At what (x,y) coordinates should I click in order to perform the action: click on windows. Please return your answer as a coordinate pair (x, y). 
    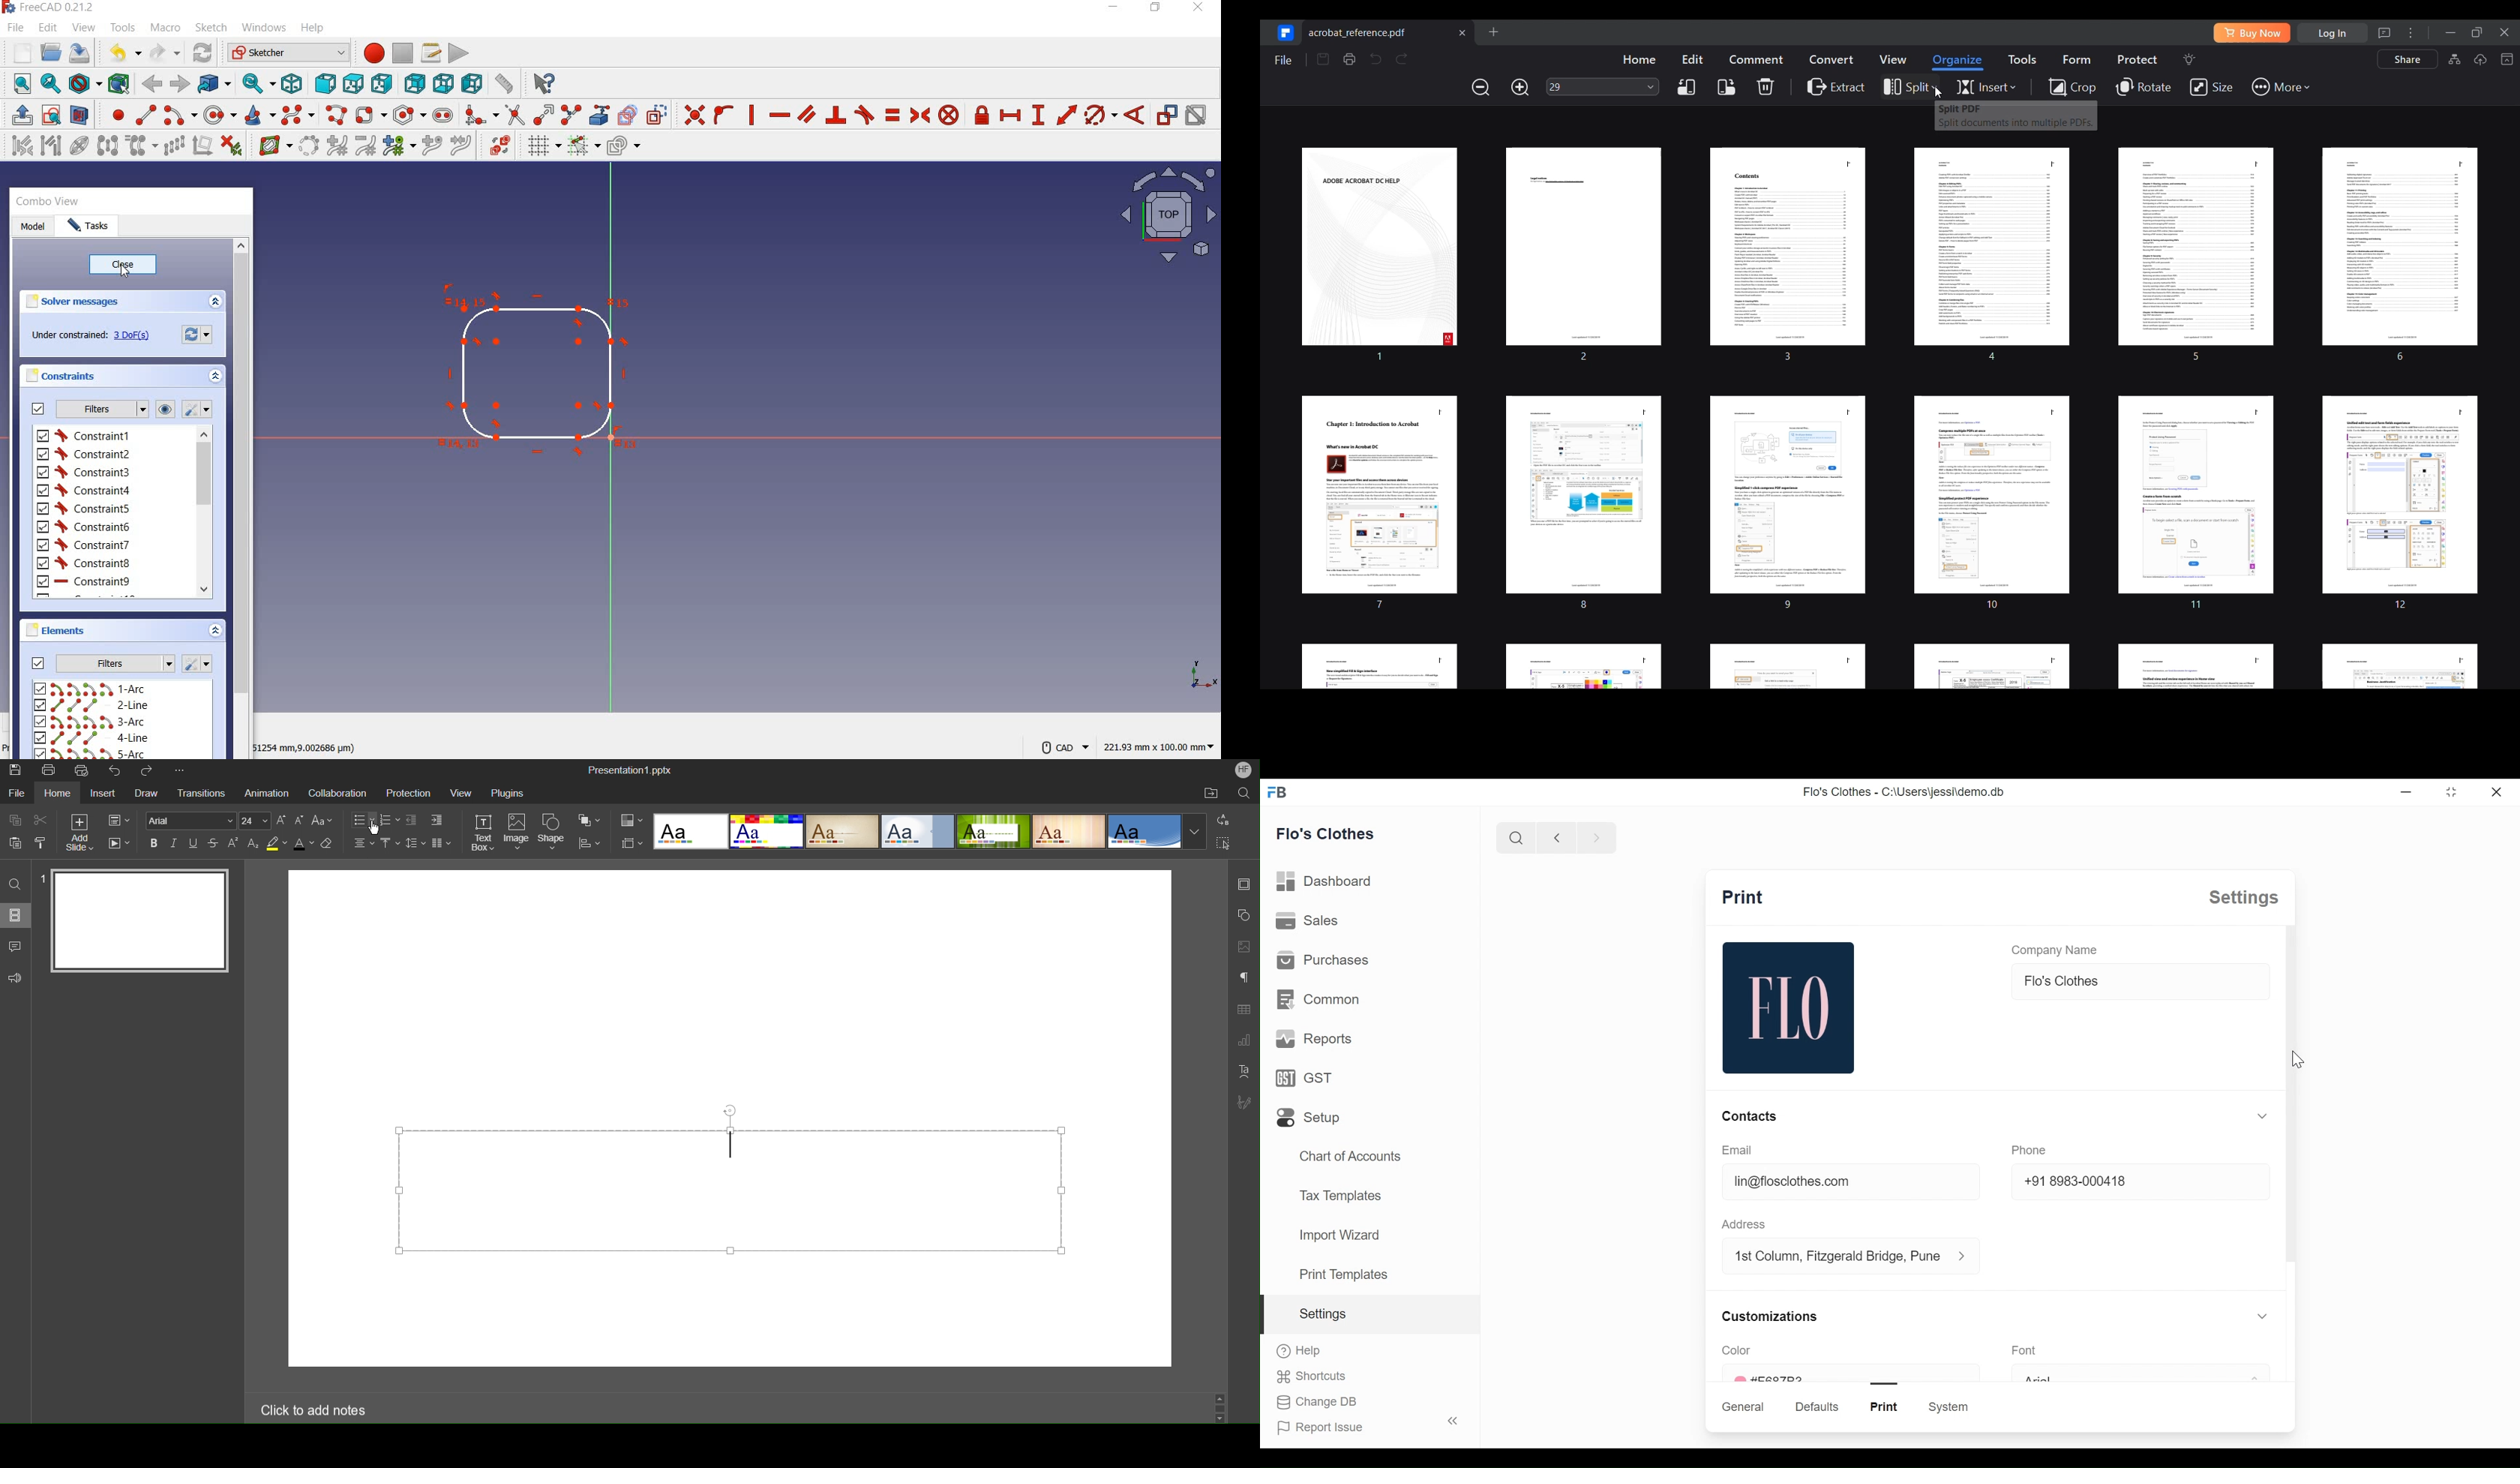
    Looking at the image, I should click on (263, 28).